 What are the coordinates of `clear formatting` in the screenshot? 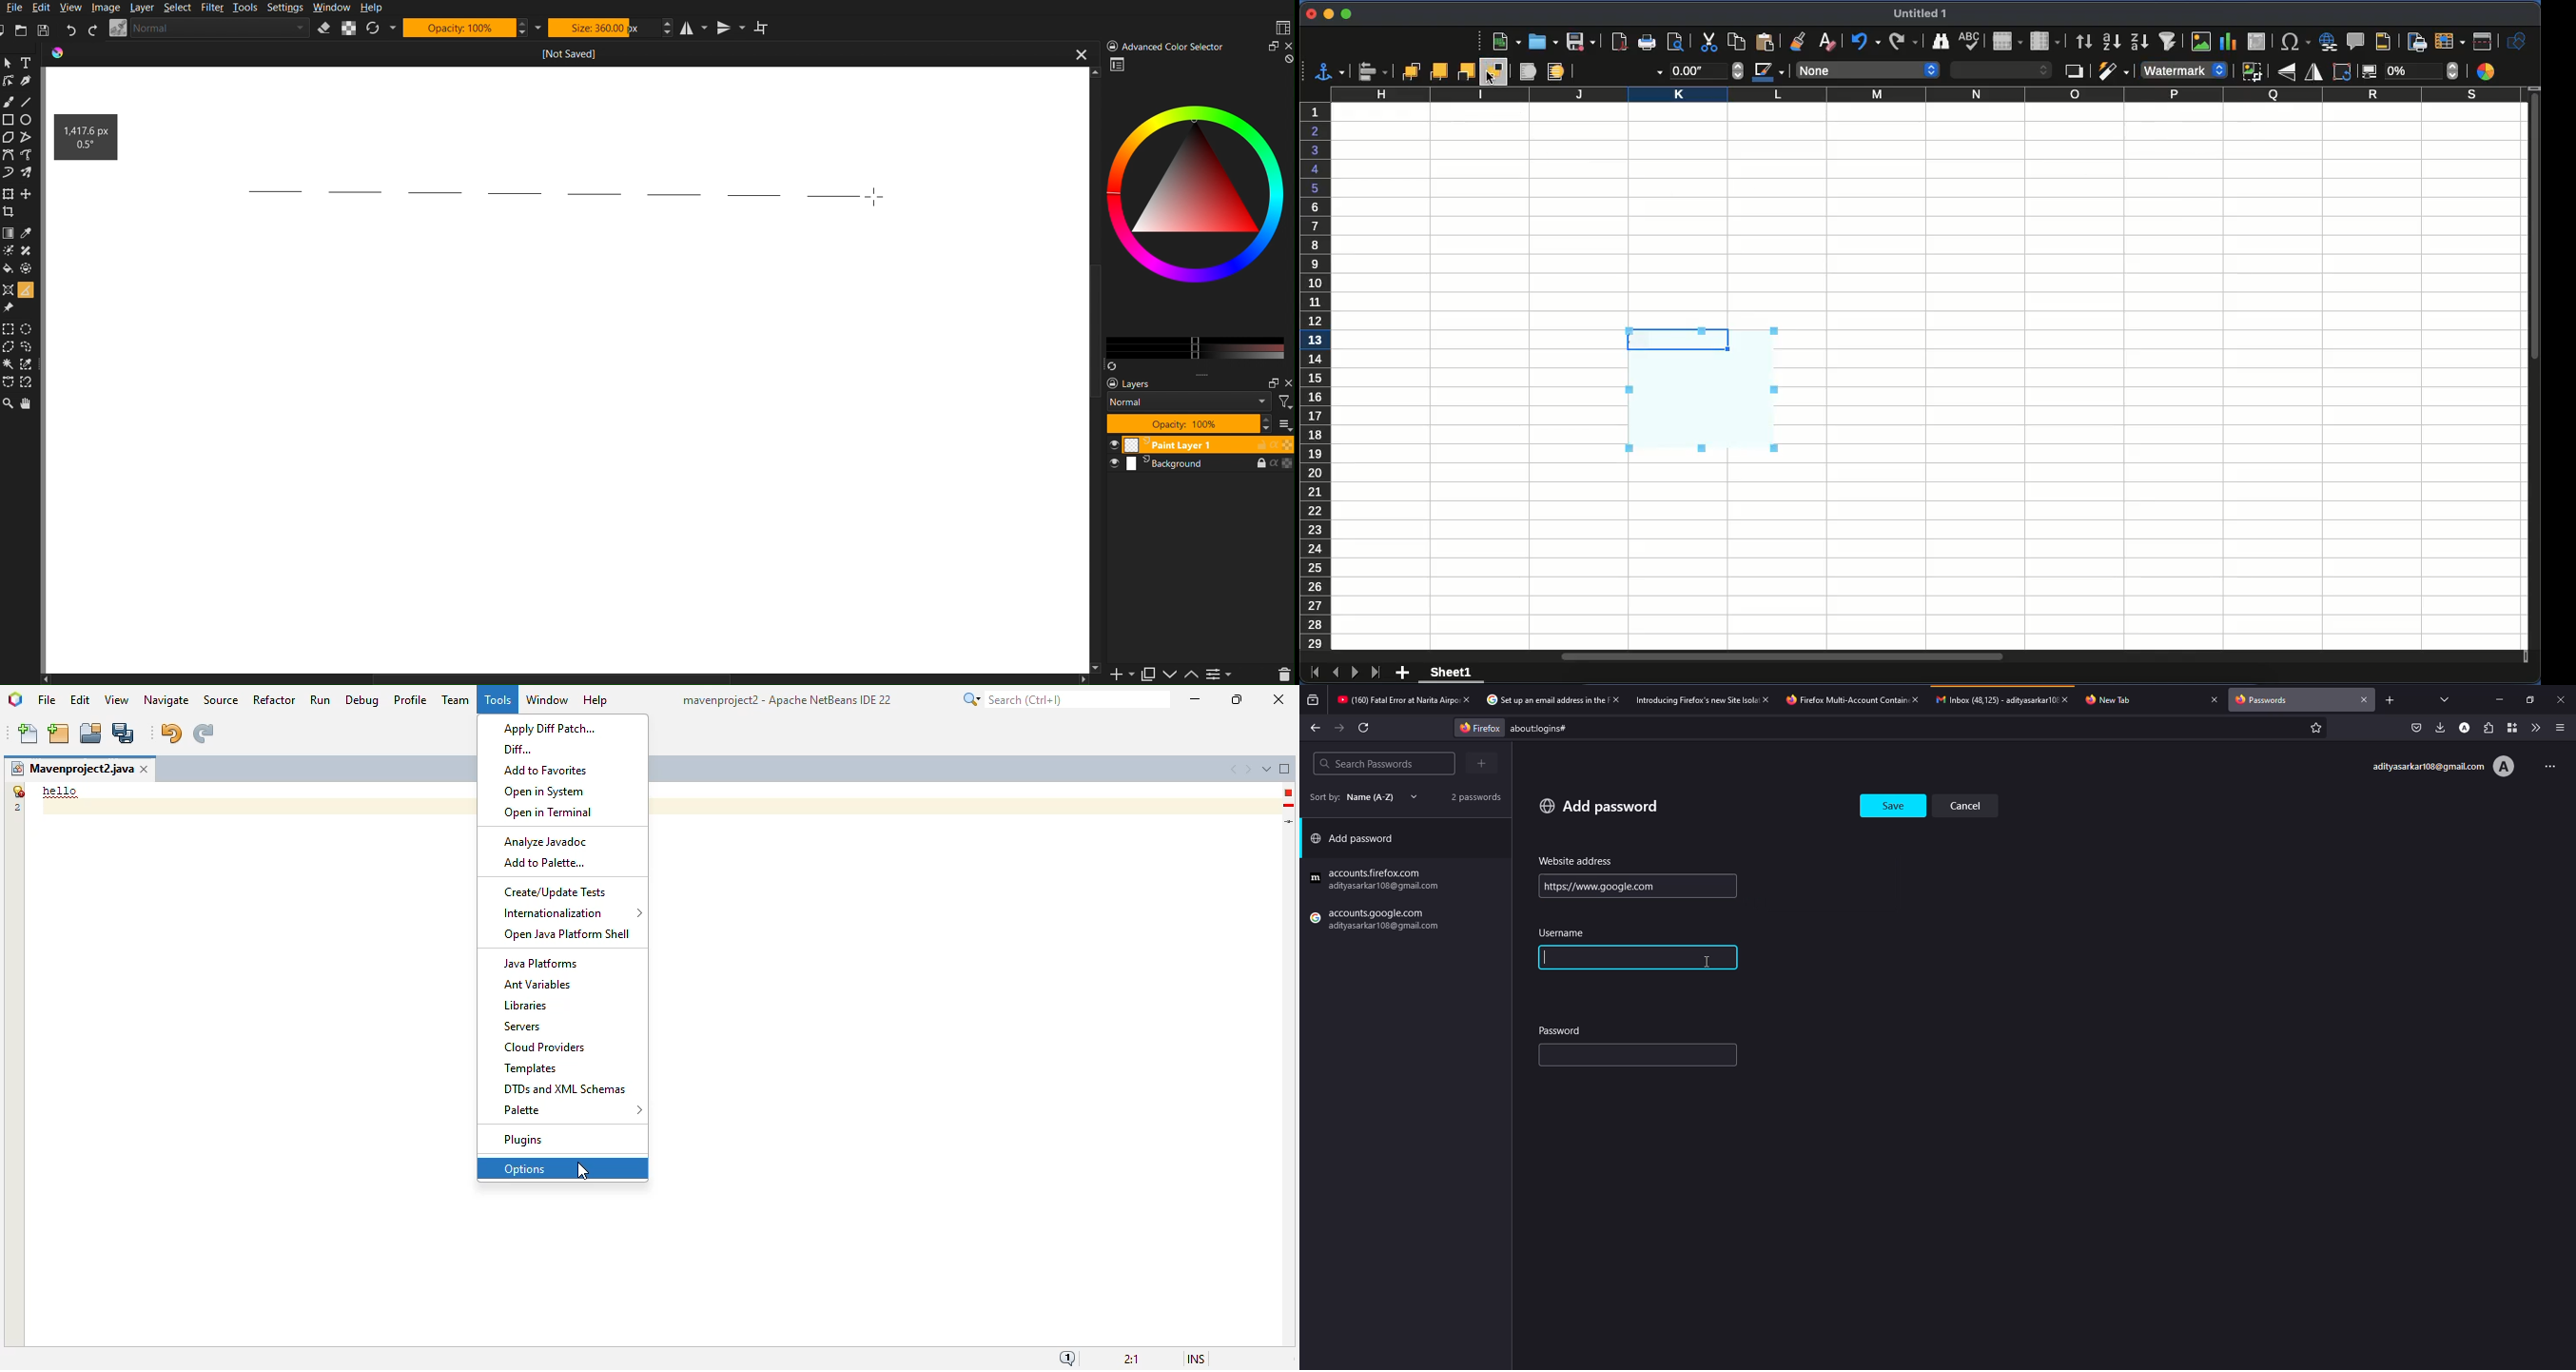 It's located at (1833, 41).